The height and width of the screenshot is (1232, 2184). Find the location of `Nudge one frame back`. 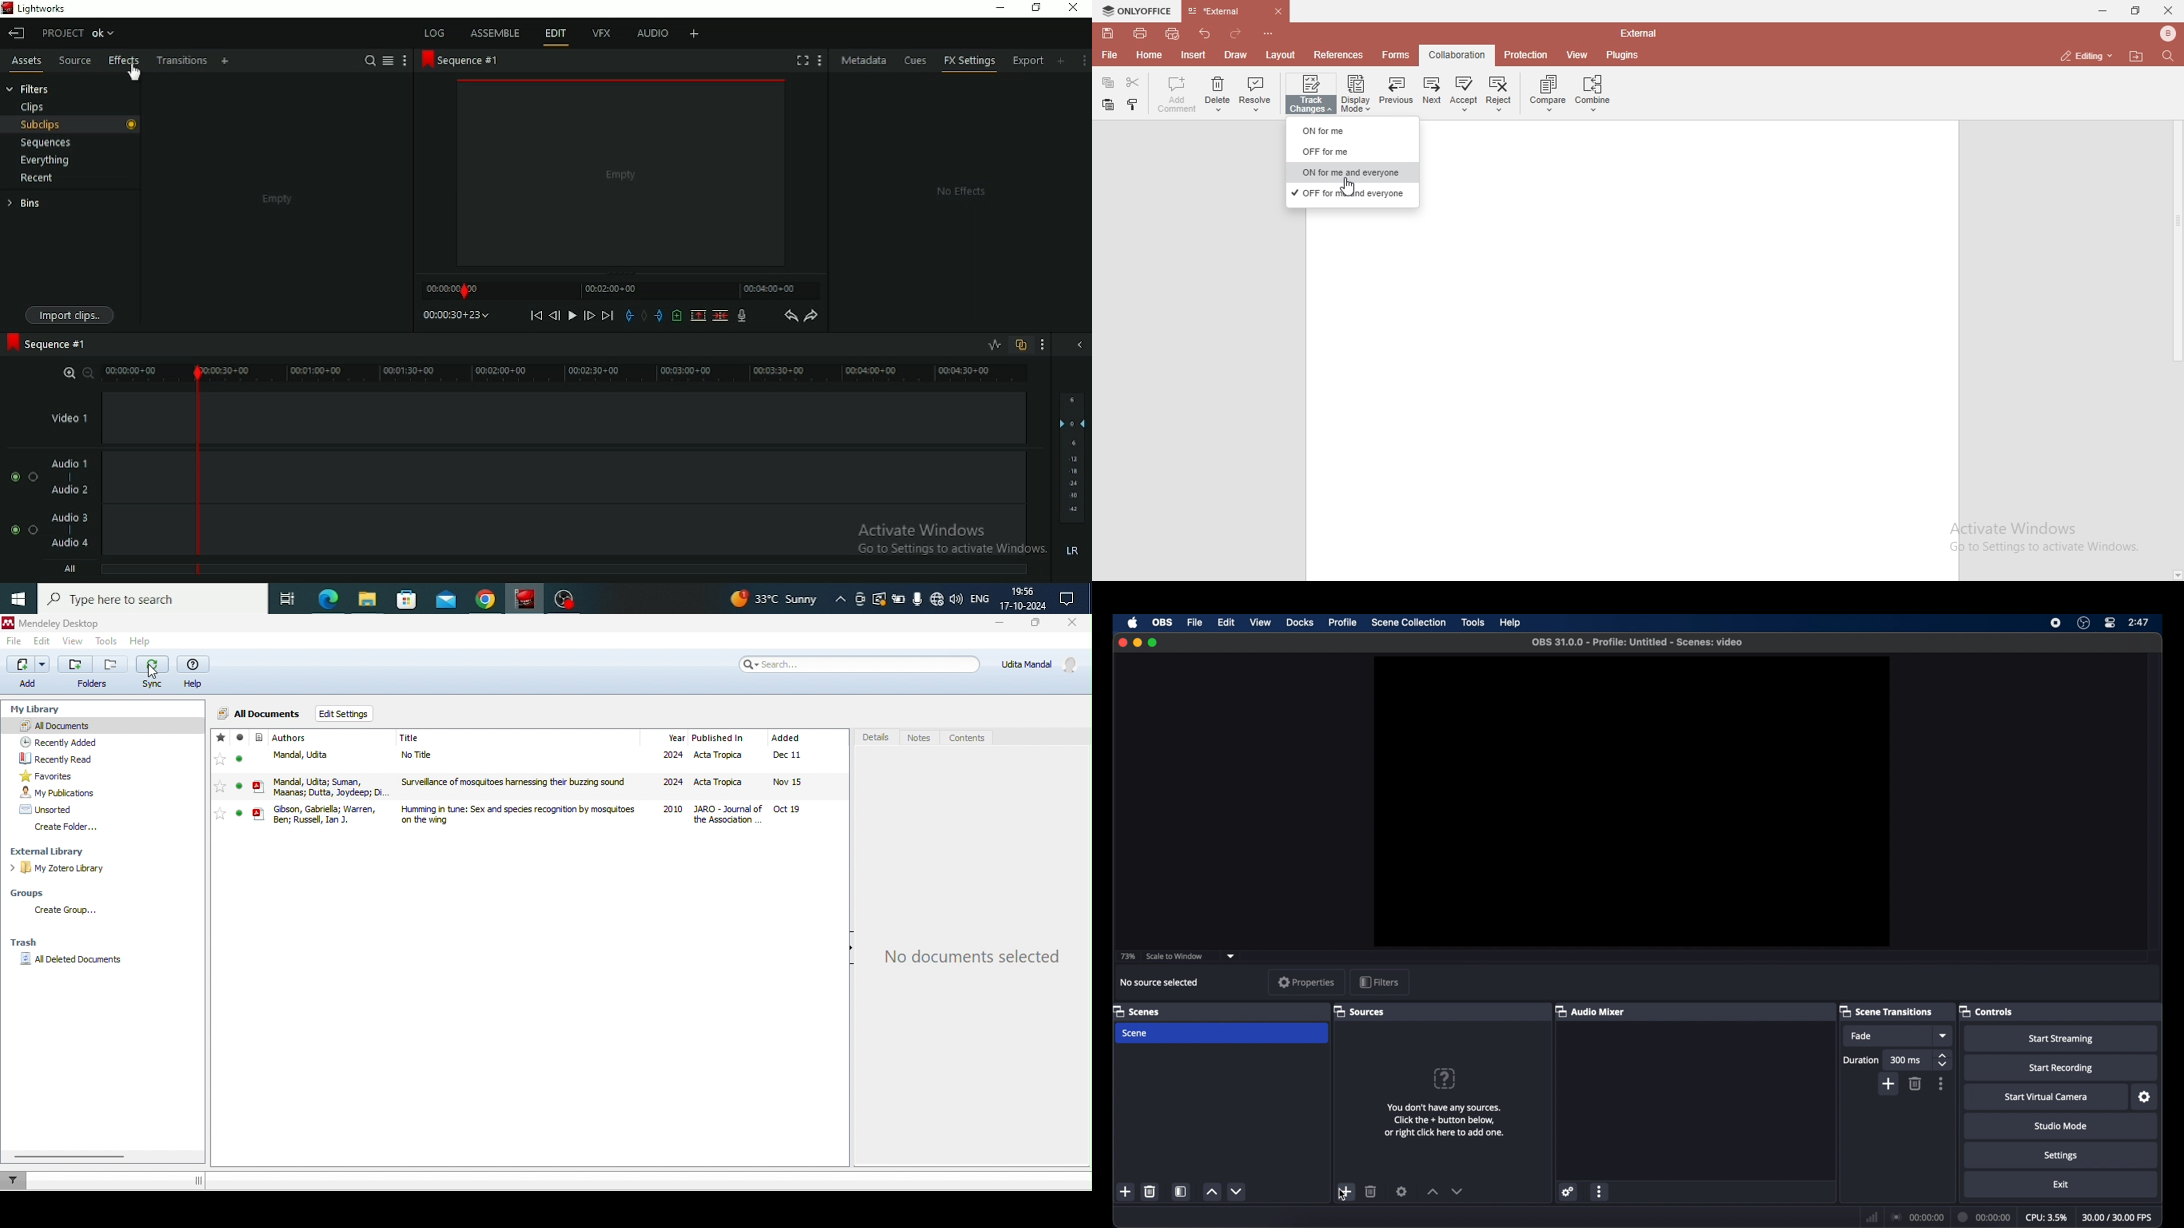

Nudge one frame back is located at coordinates (555, 316).